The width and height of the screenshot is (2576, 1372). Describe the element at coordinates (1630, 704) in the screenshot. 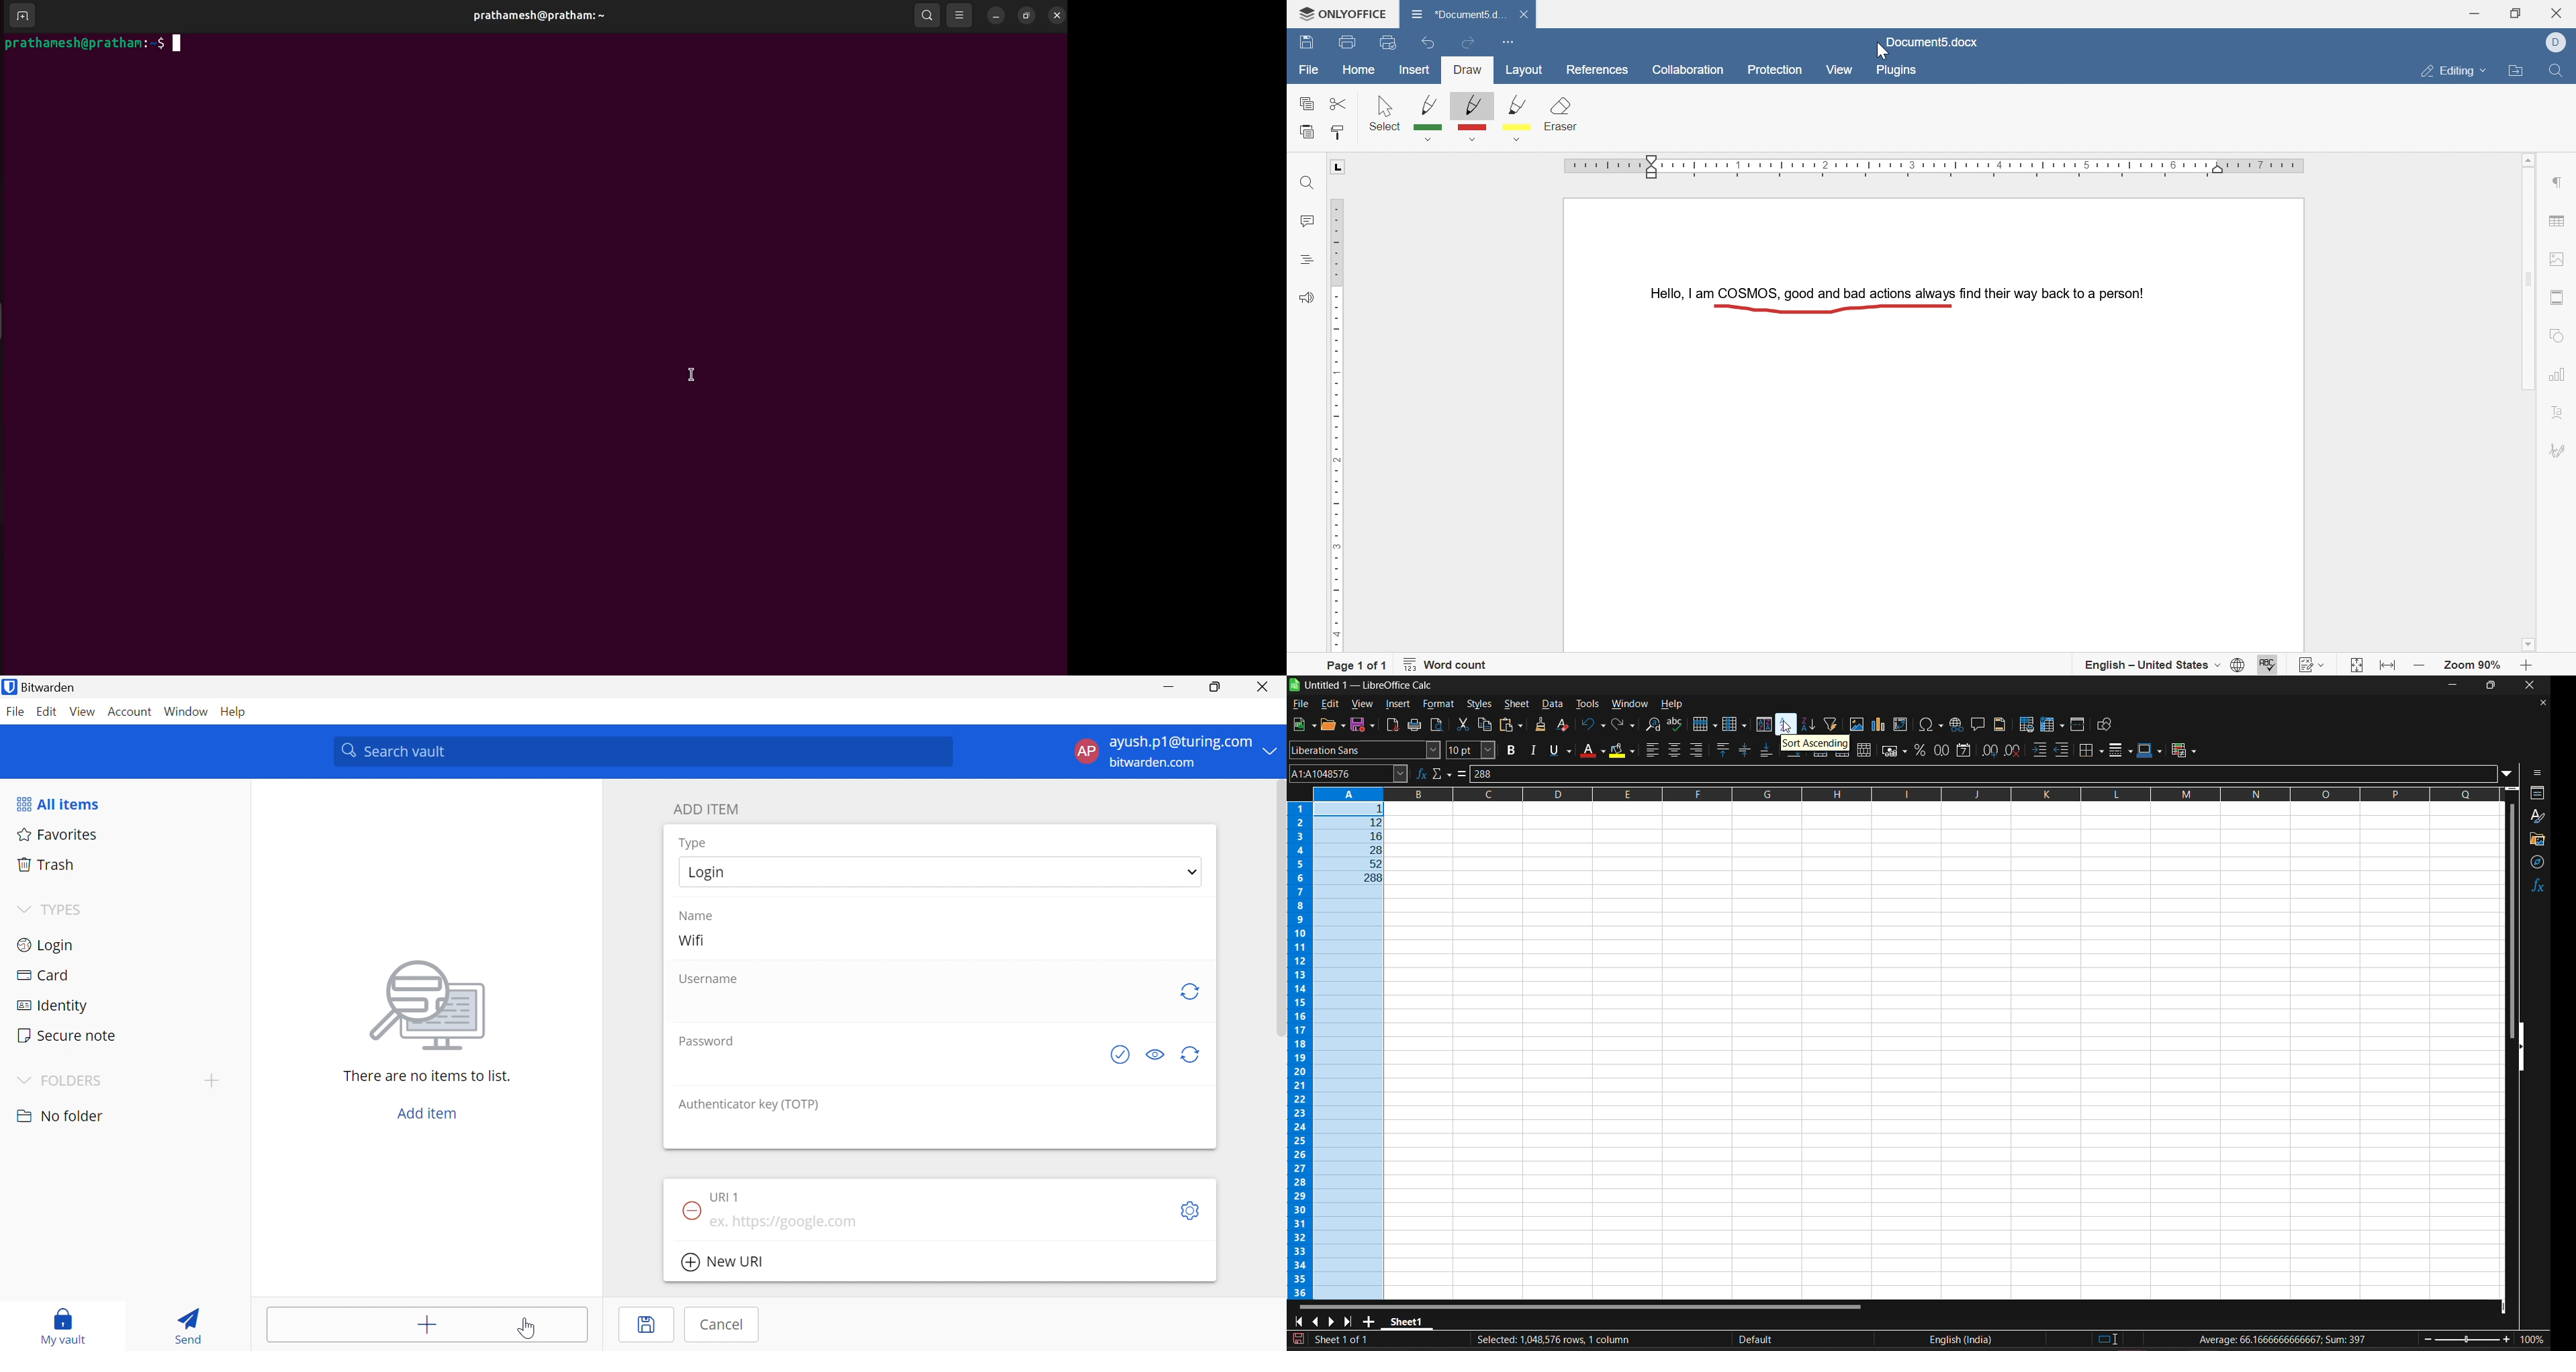

I see `window` at that location.